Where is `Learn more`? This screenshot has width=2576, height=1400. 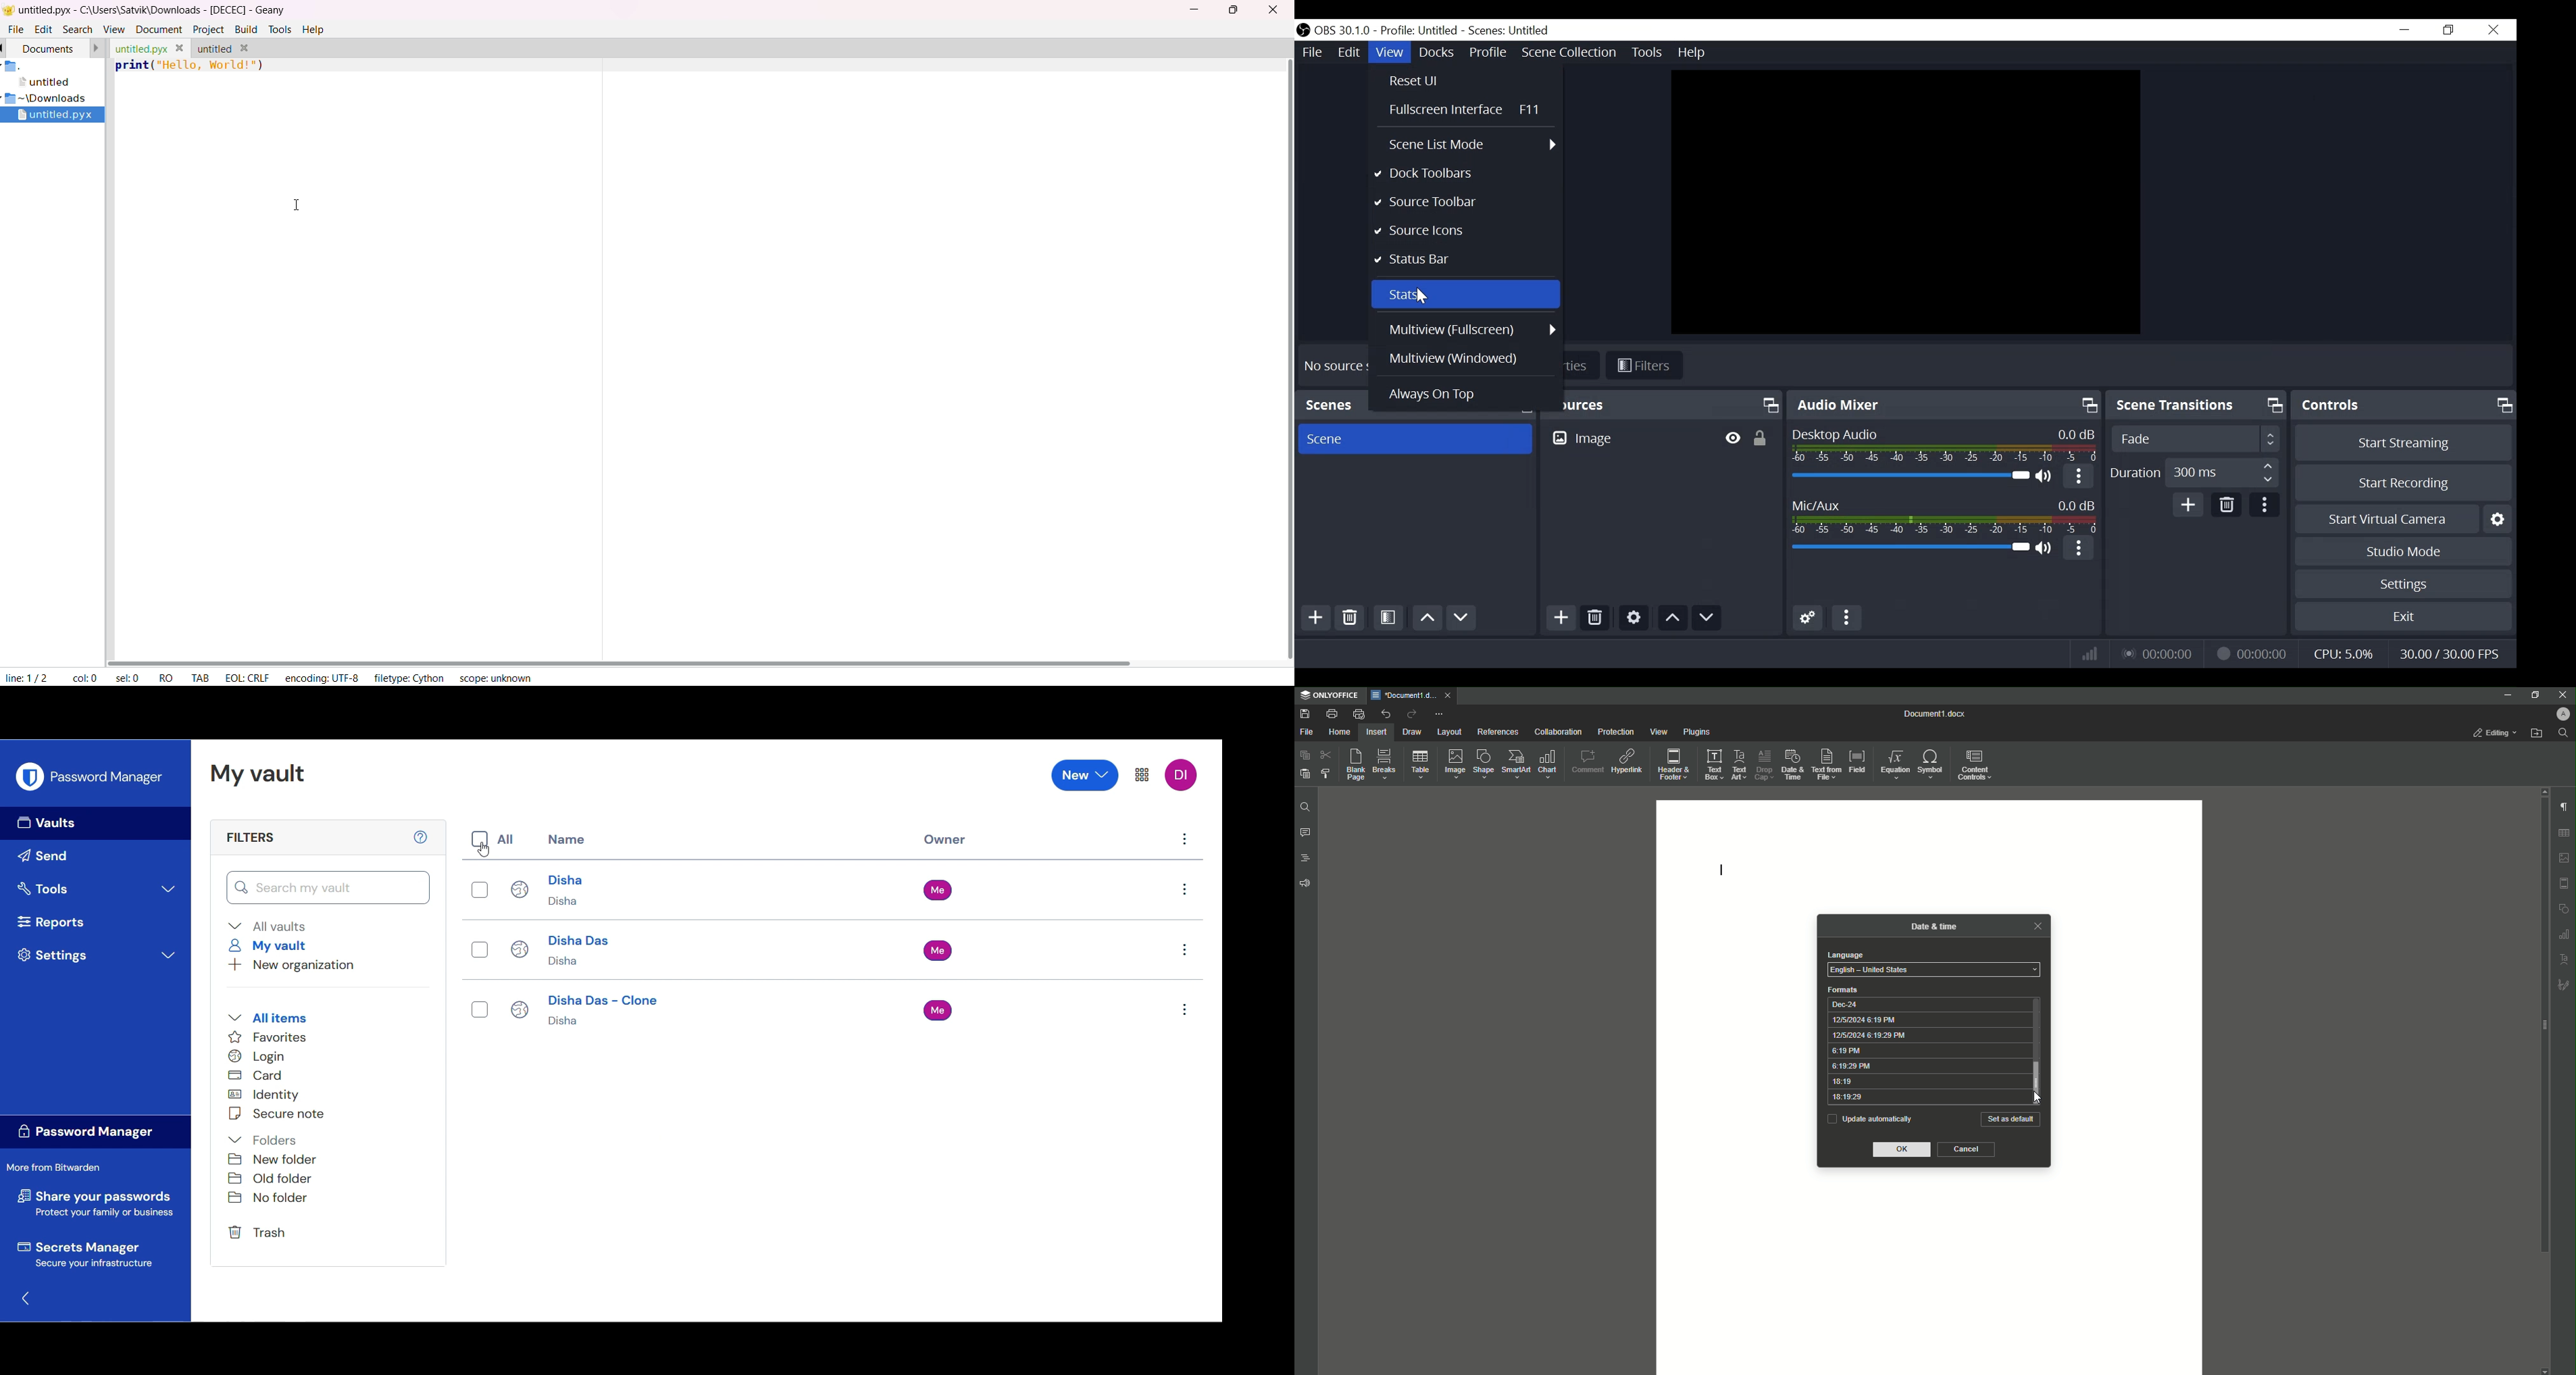 Learn more is located at coordinates (420, 837).